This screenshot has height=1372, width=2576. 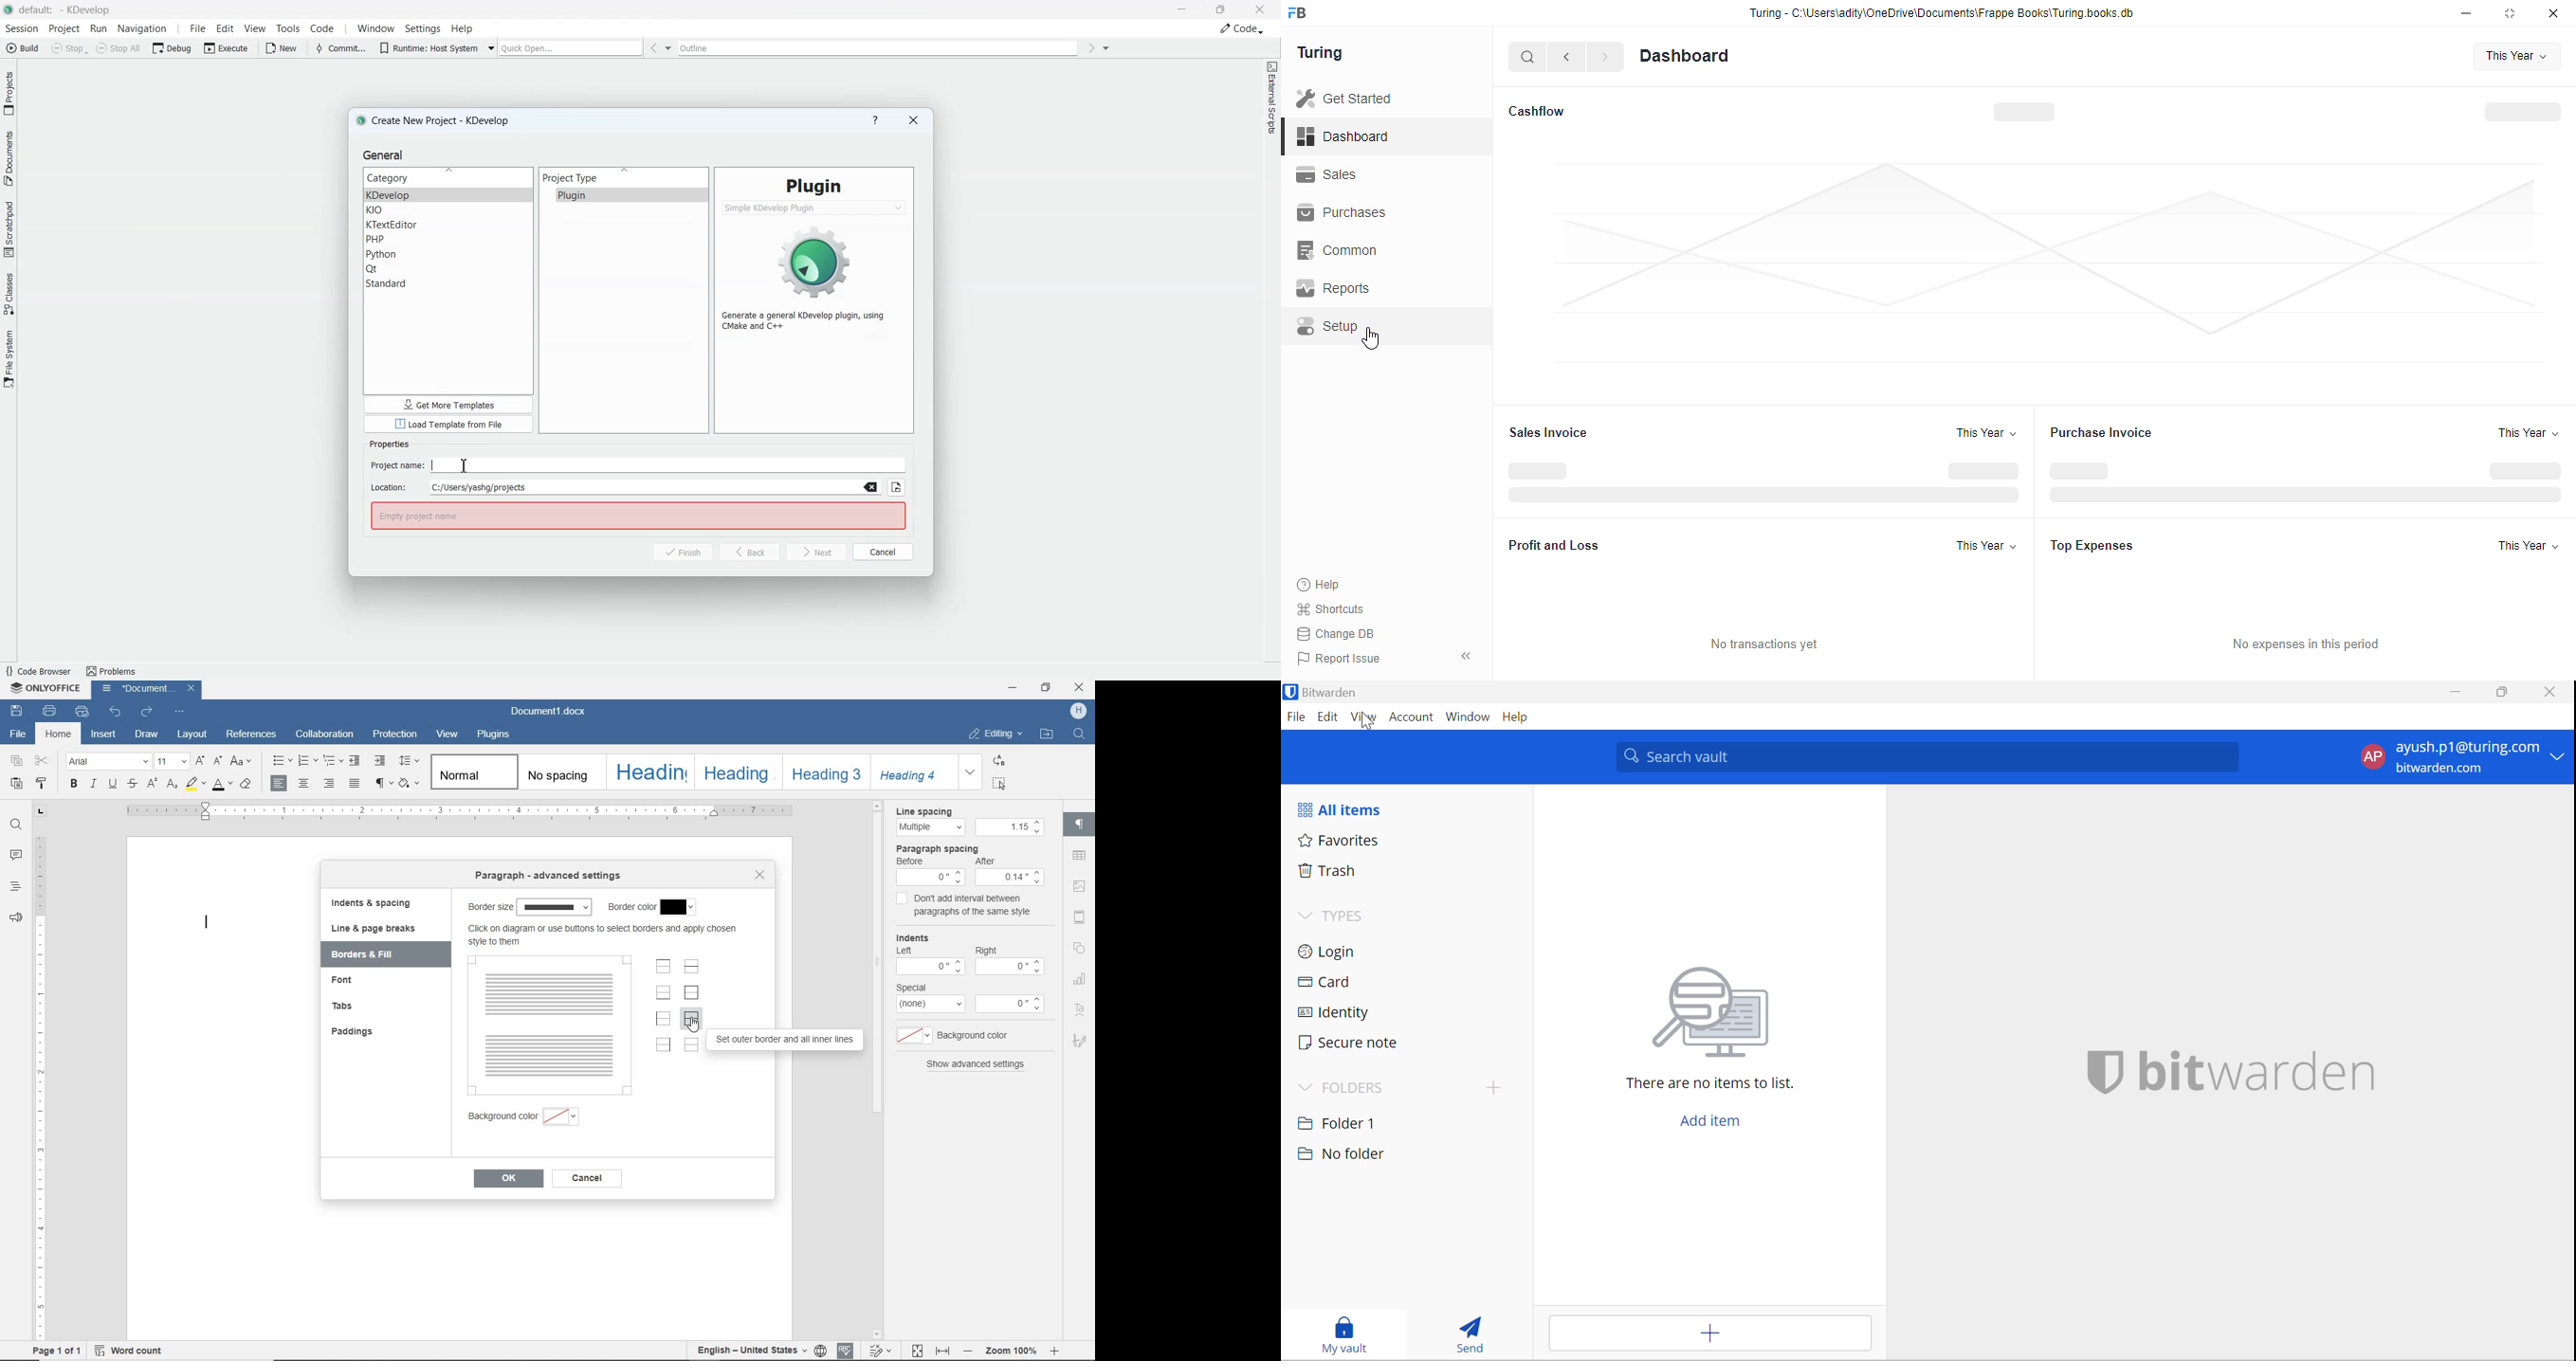 I want to click on Change DB, so click(x=1335, y=634).